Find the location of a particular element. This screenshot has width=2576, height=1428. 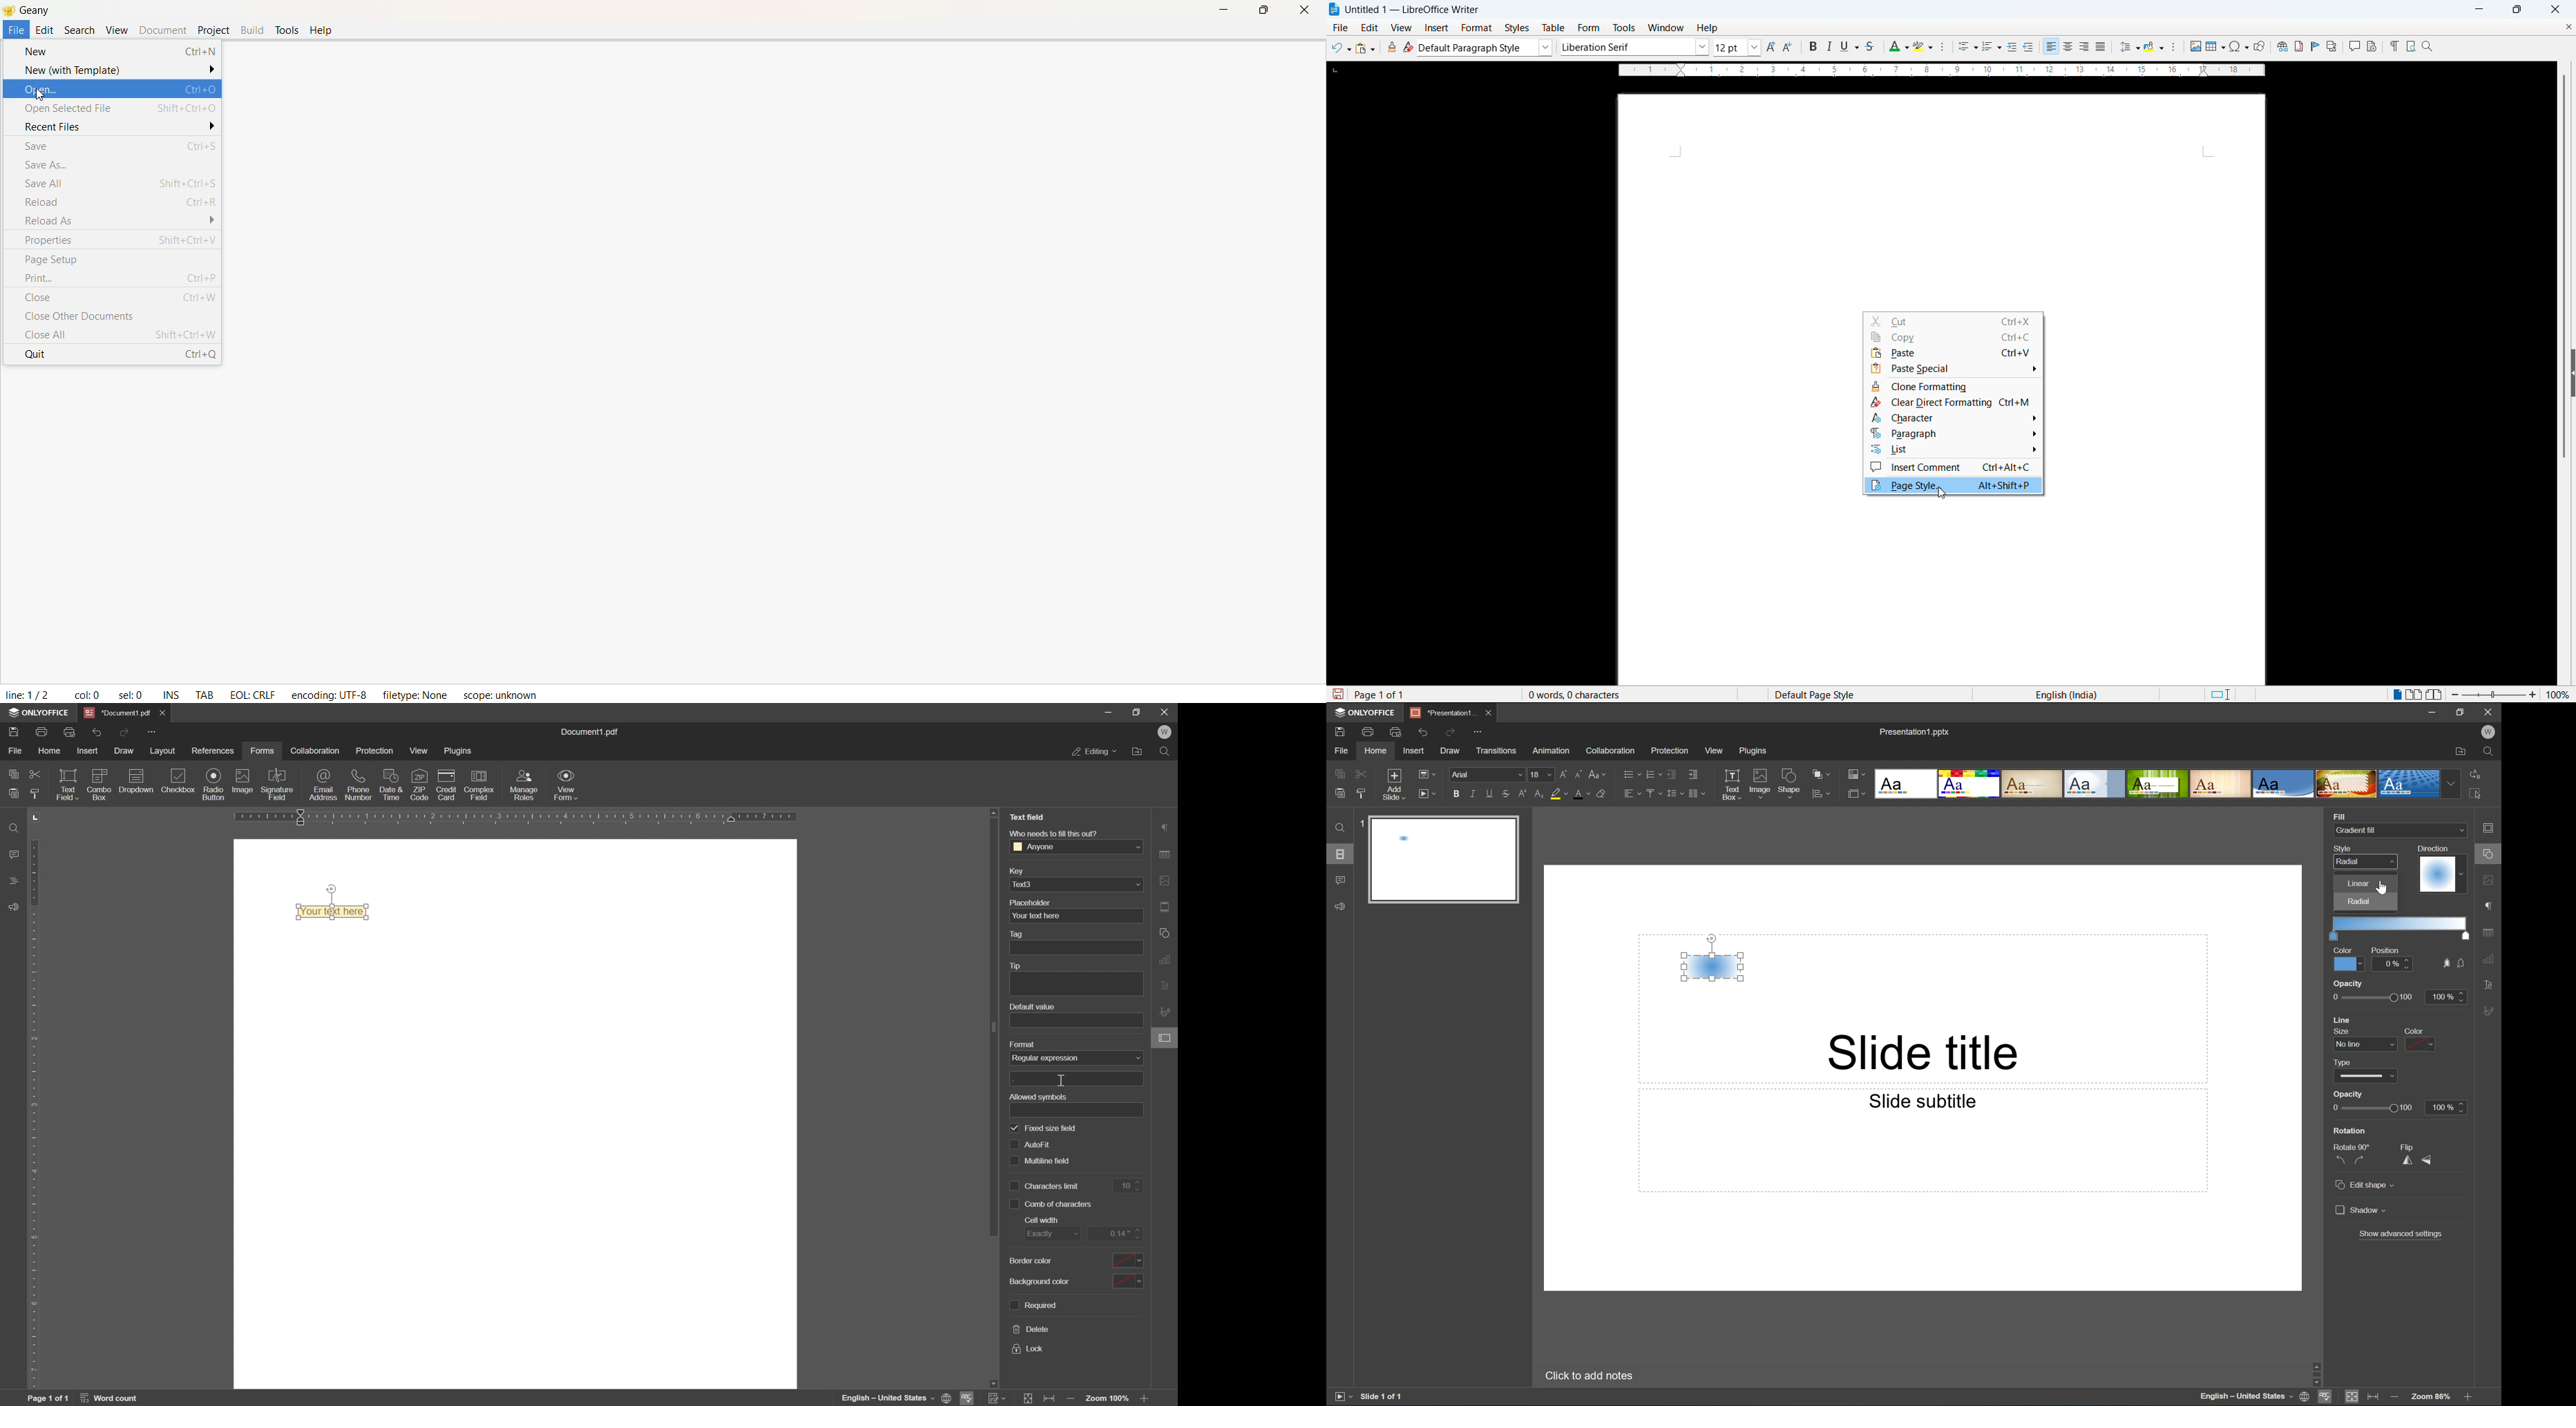

Window  is located at coordinates (1665, 28).